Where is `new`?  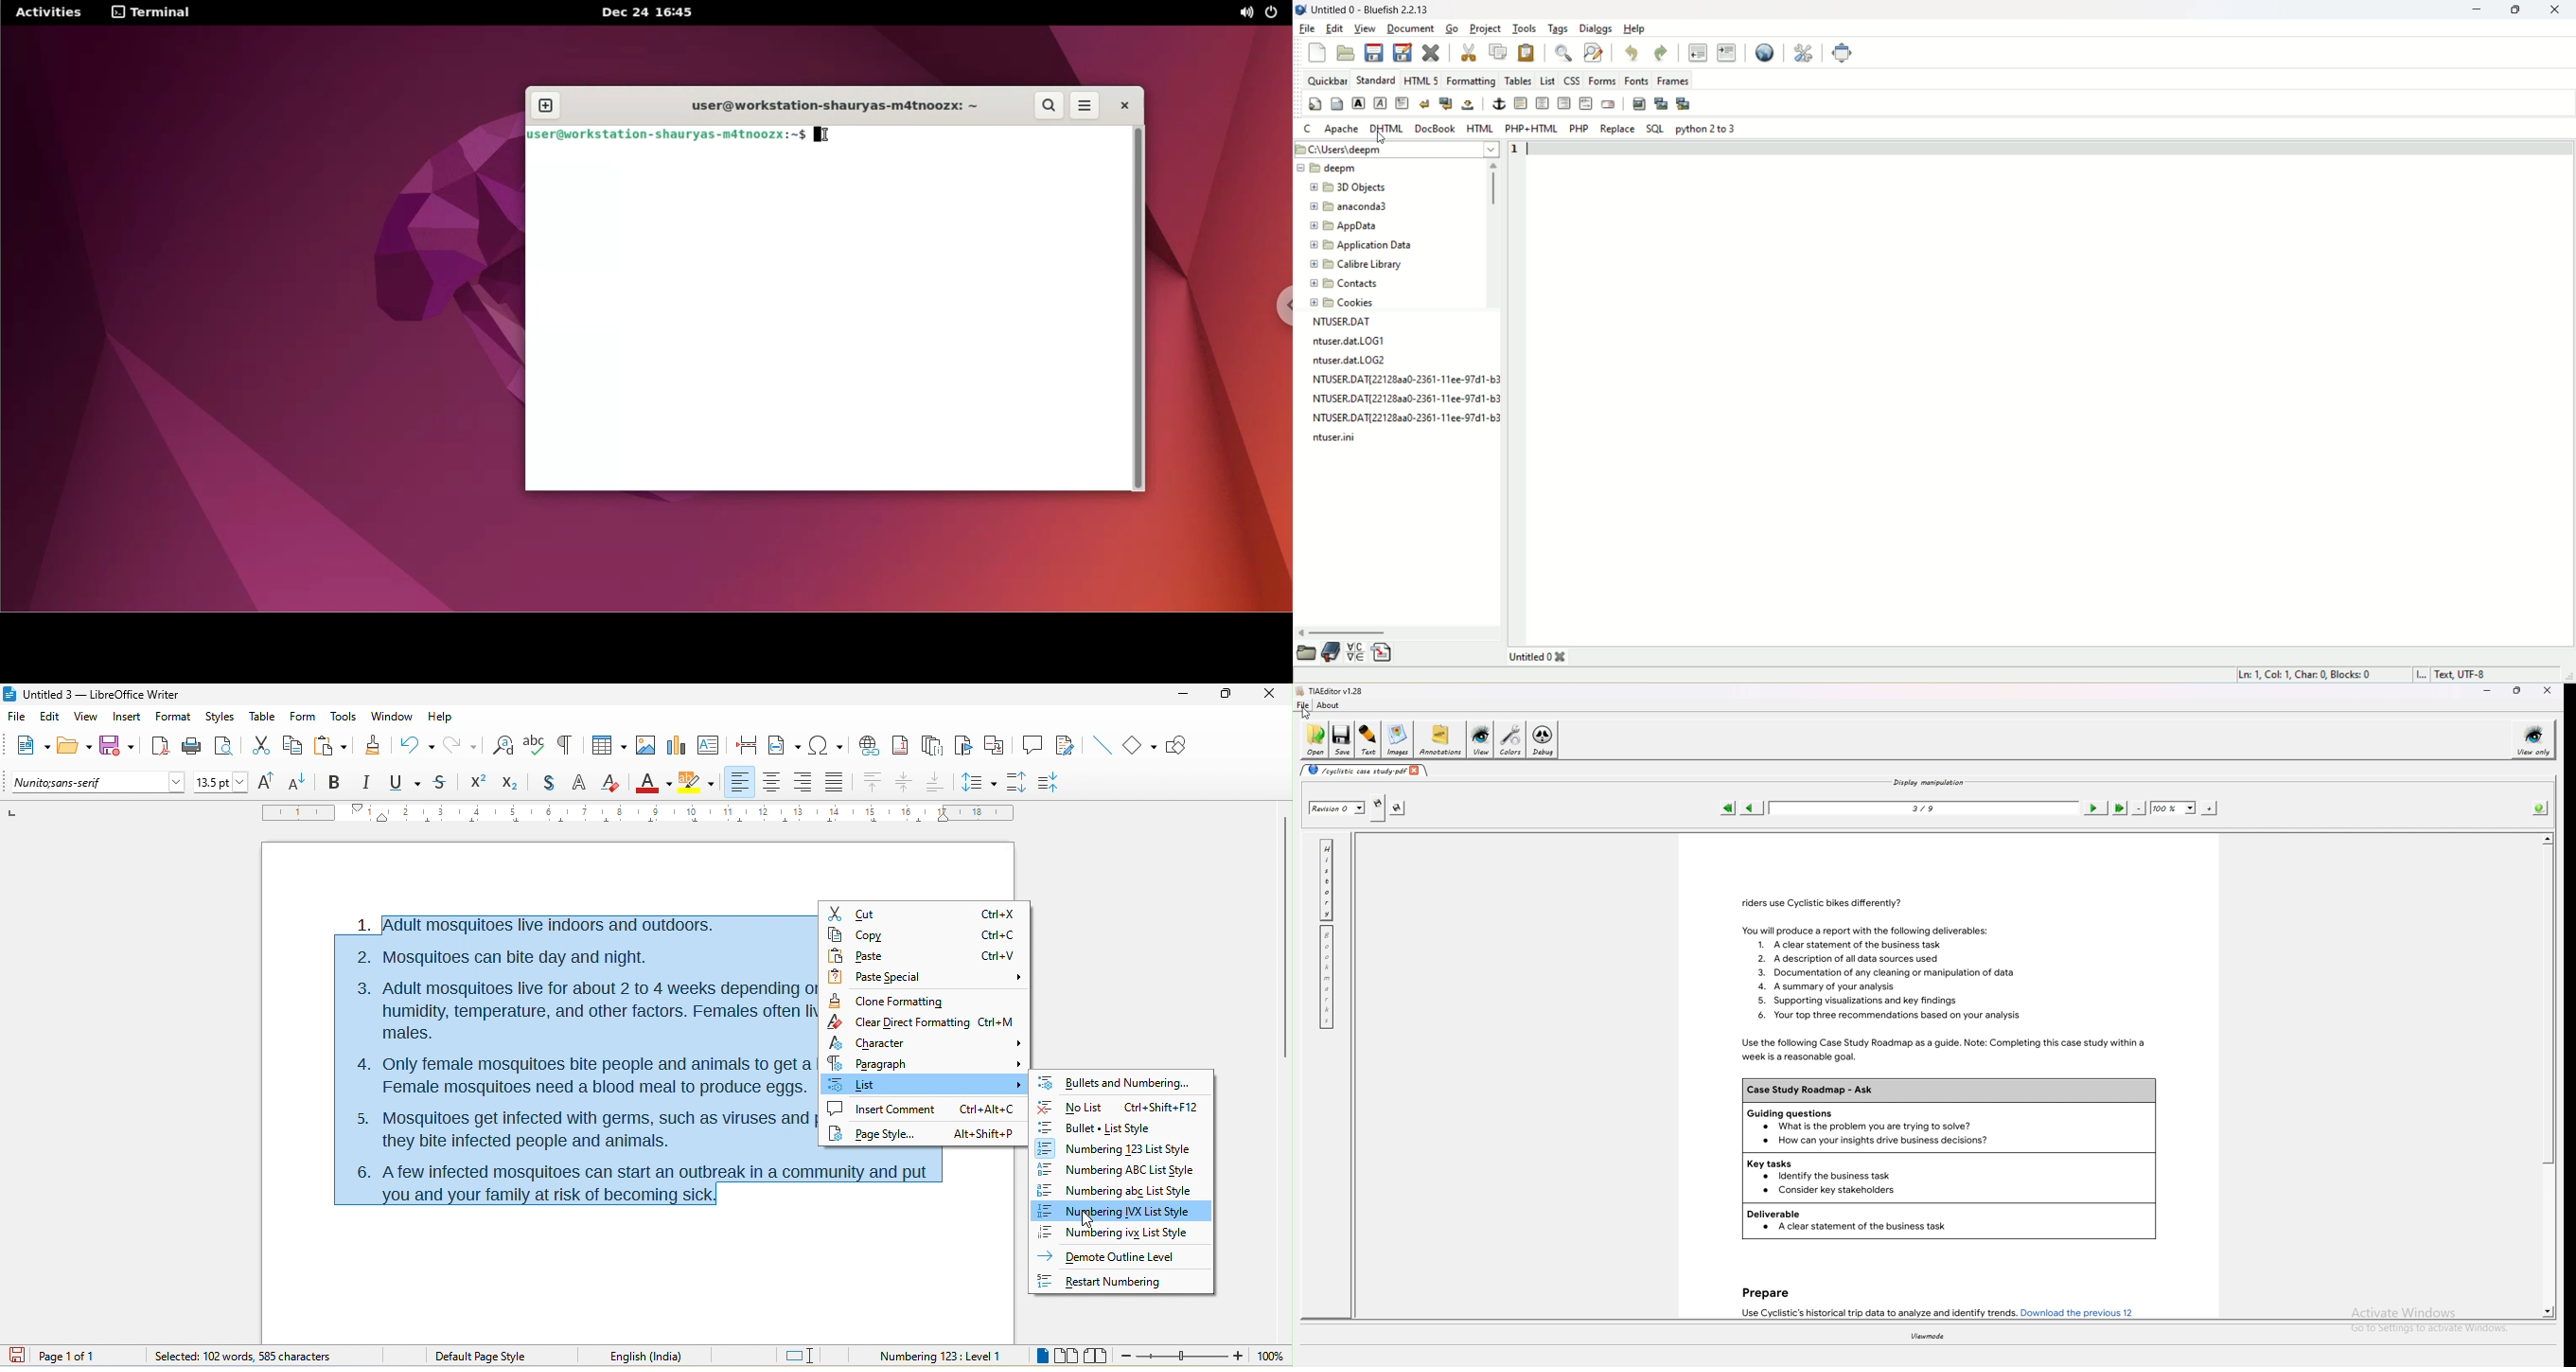 new is located at coordinates (27, 748).